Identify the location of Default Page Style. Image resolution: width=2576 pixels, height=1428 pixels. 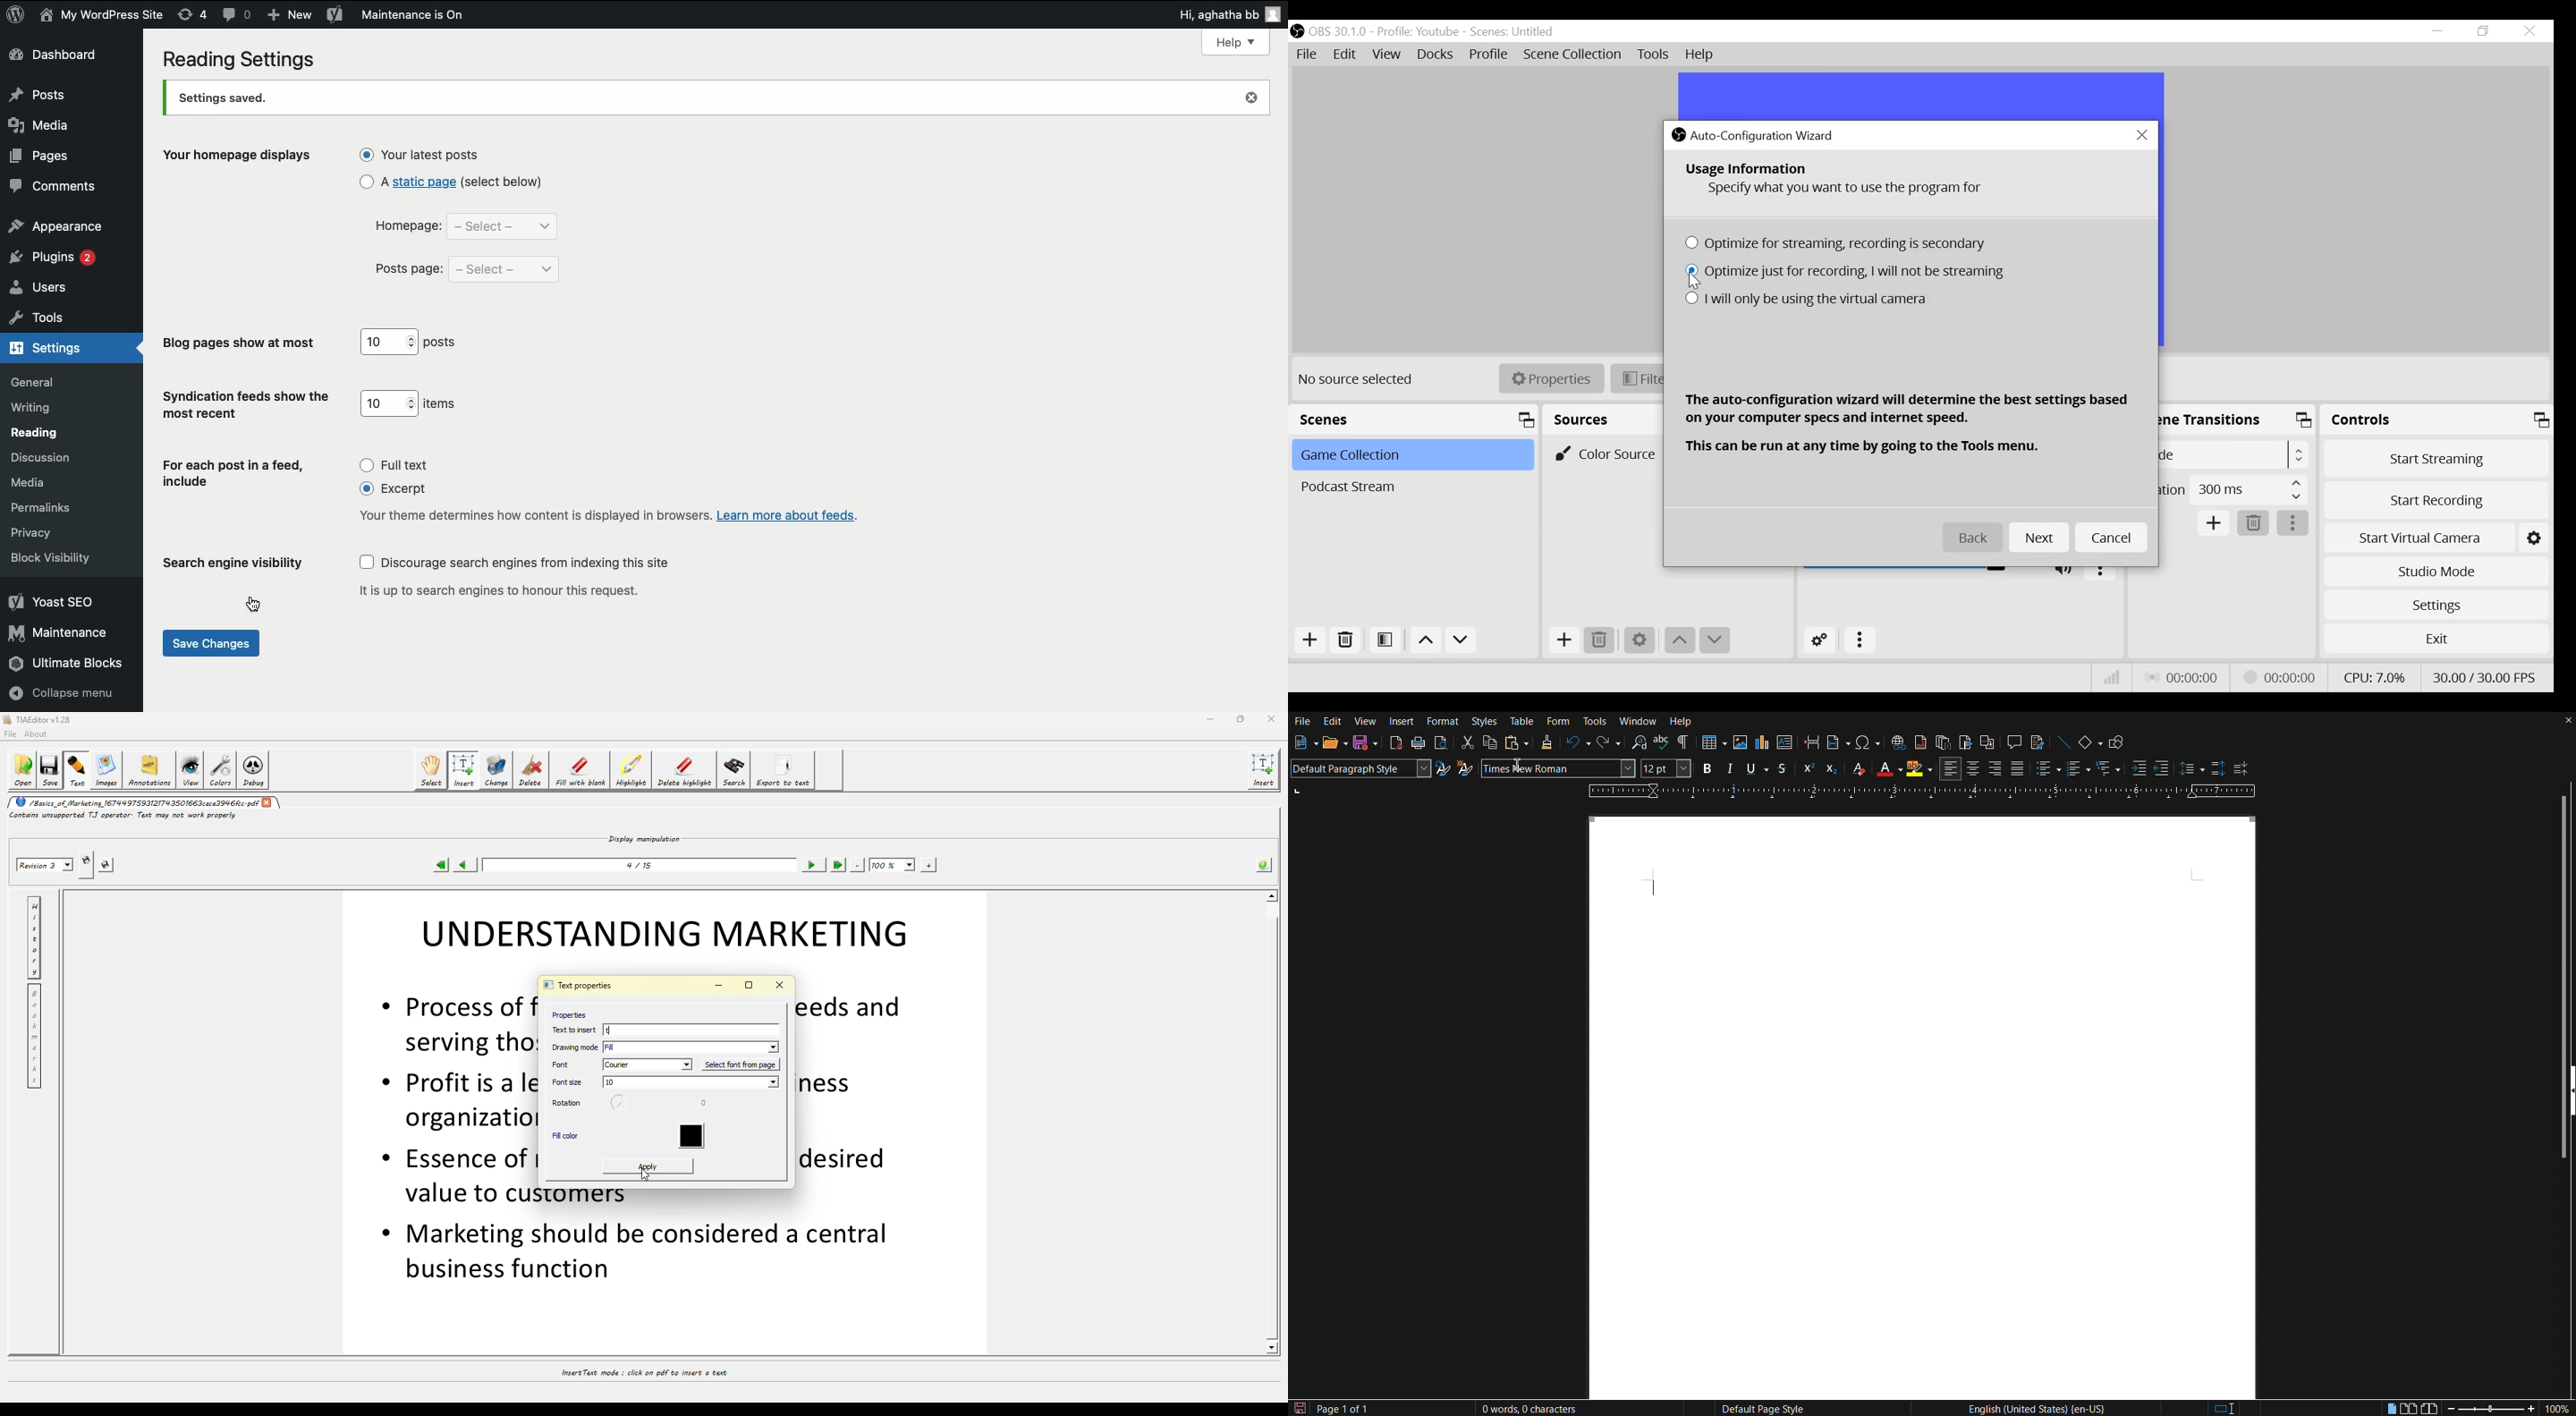
(1766, 1410).